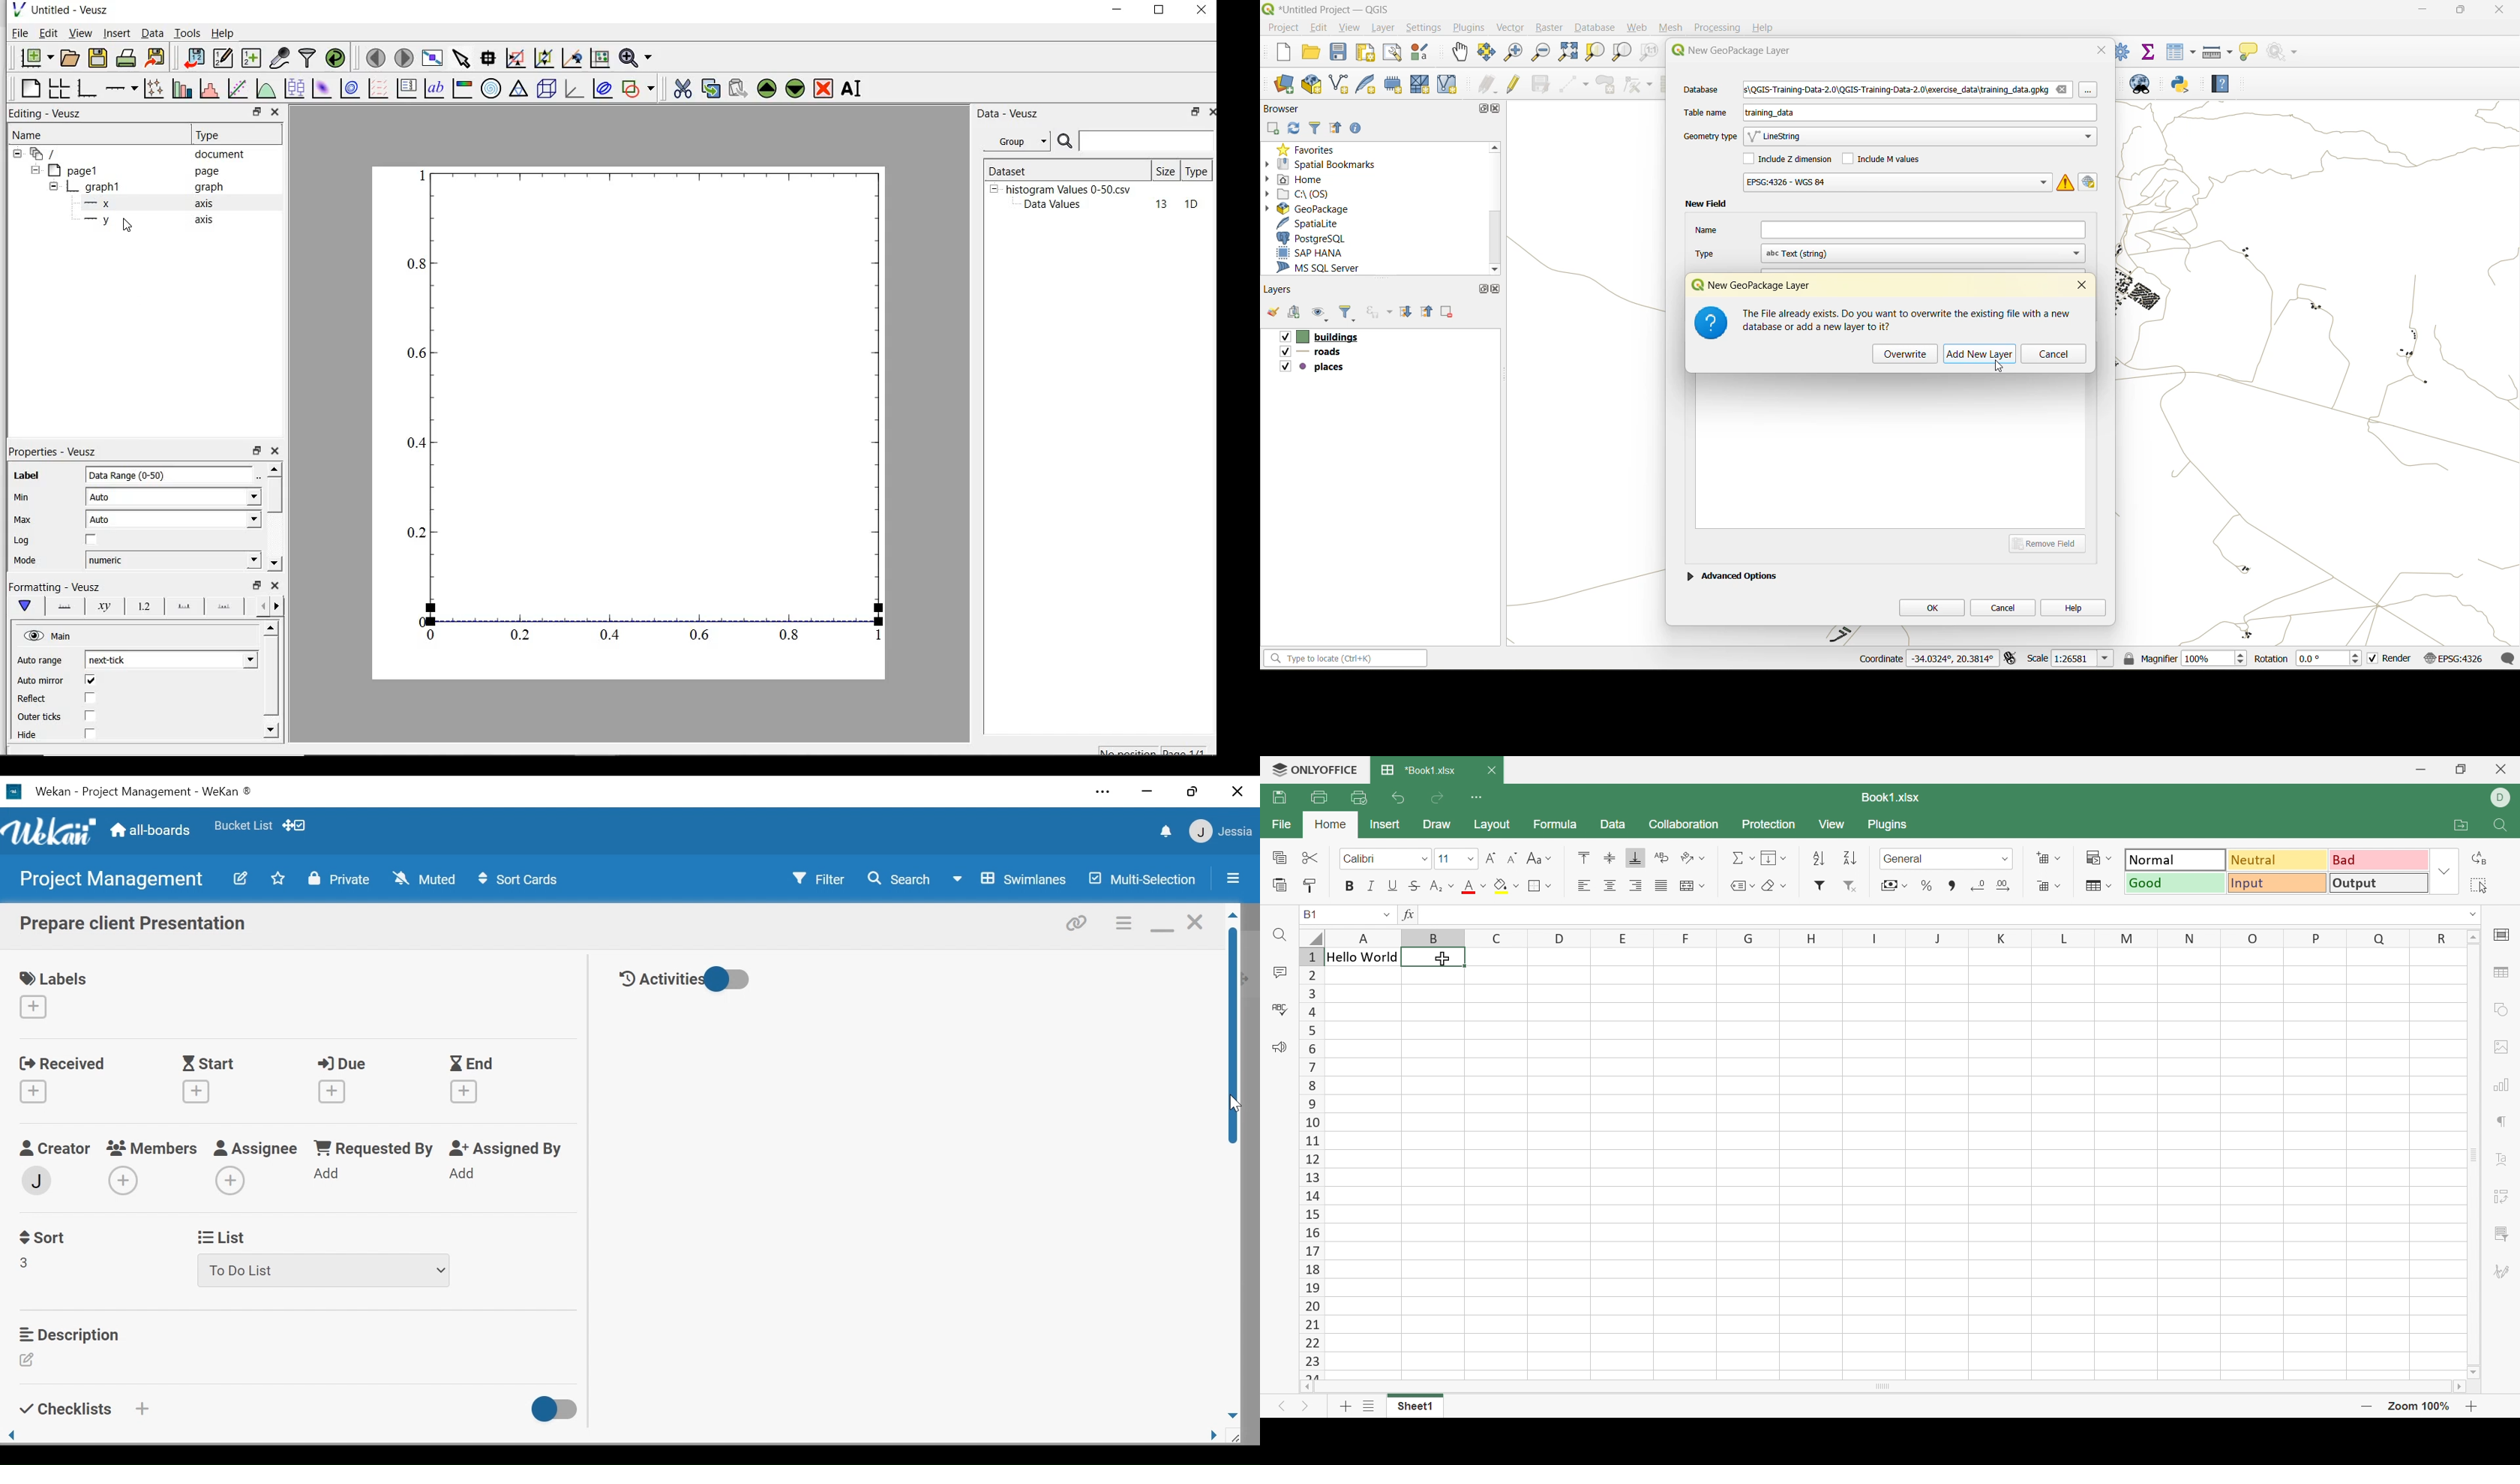 The width and height of the screenshot is (2520, 1484). What do you see at coordinates (2379, 882) in the screenshot?
I see `Output` at bounding box center [2379, 882].